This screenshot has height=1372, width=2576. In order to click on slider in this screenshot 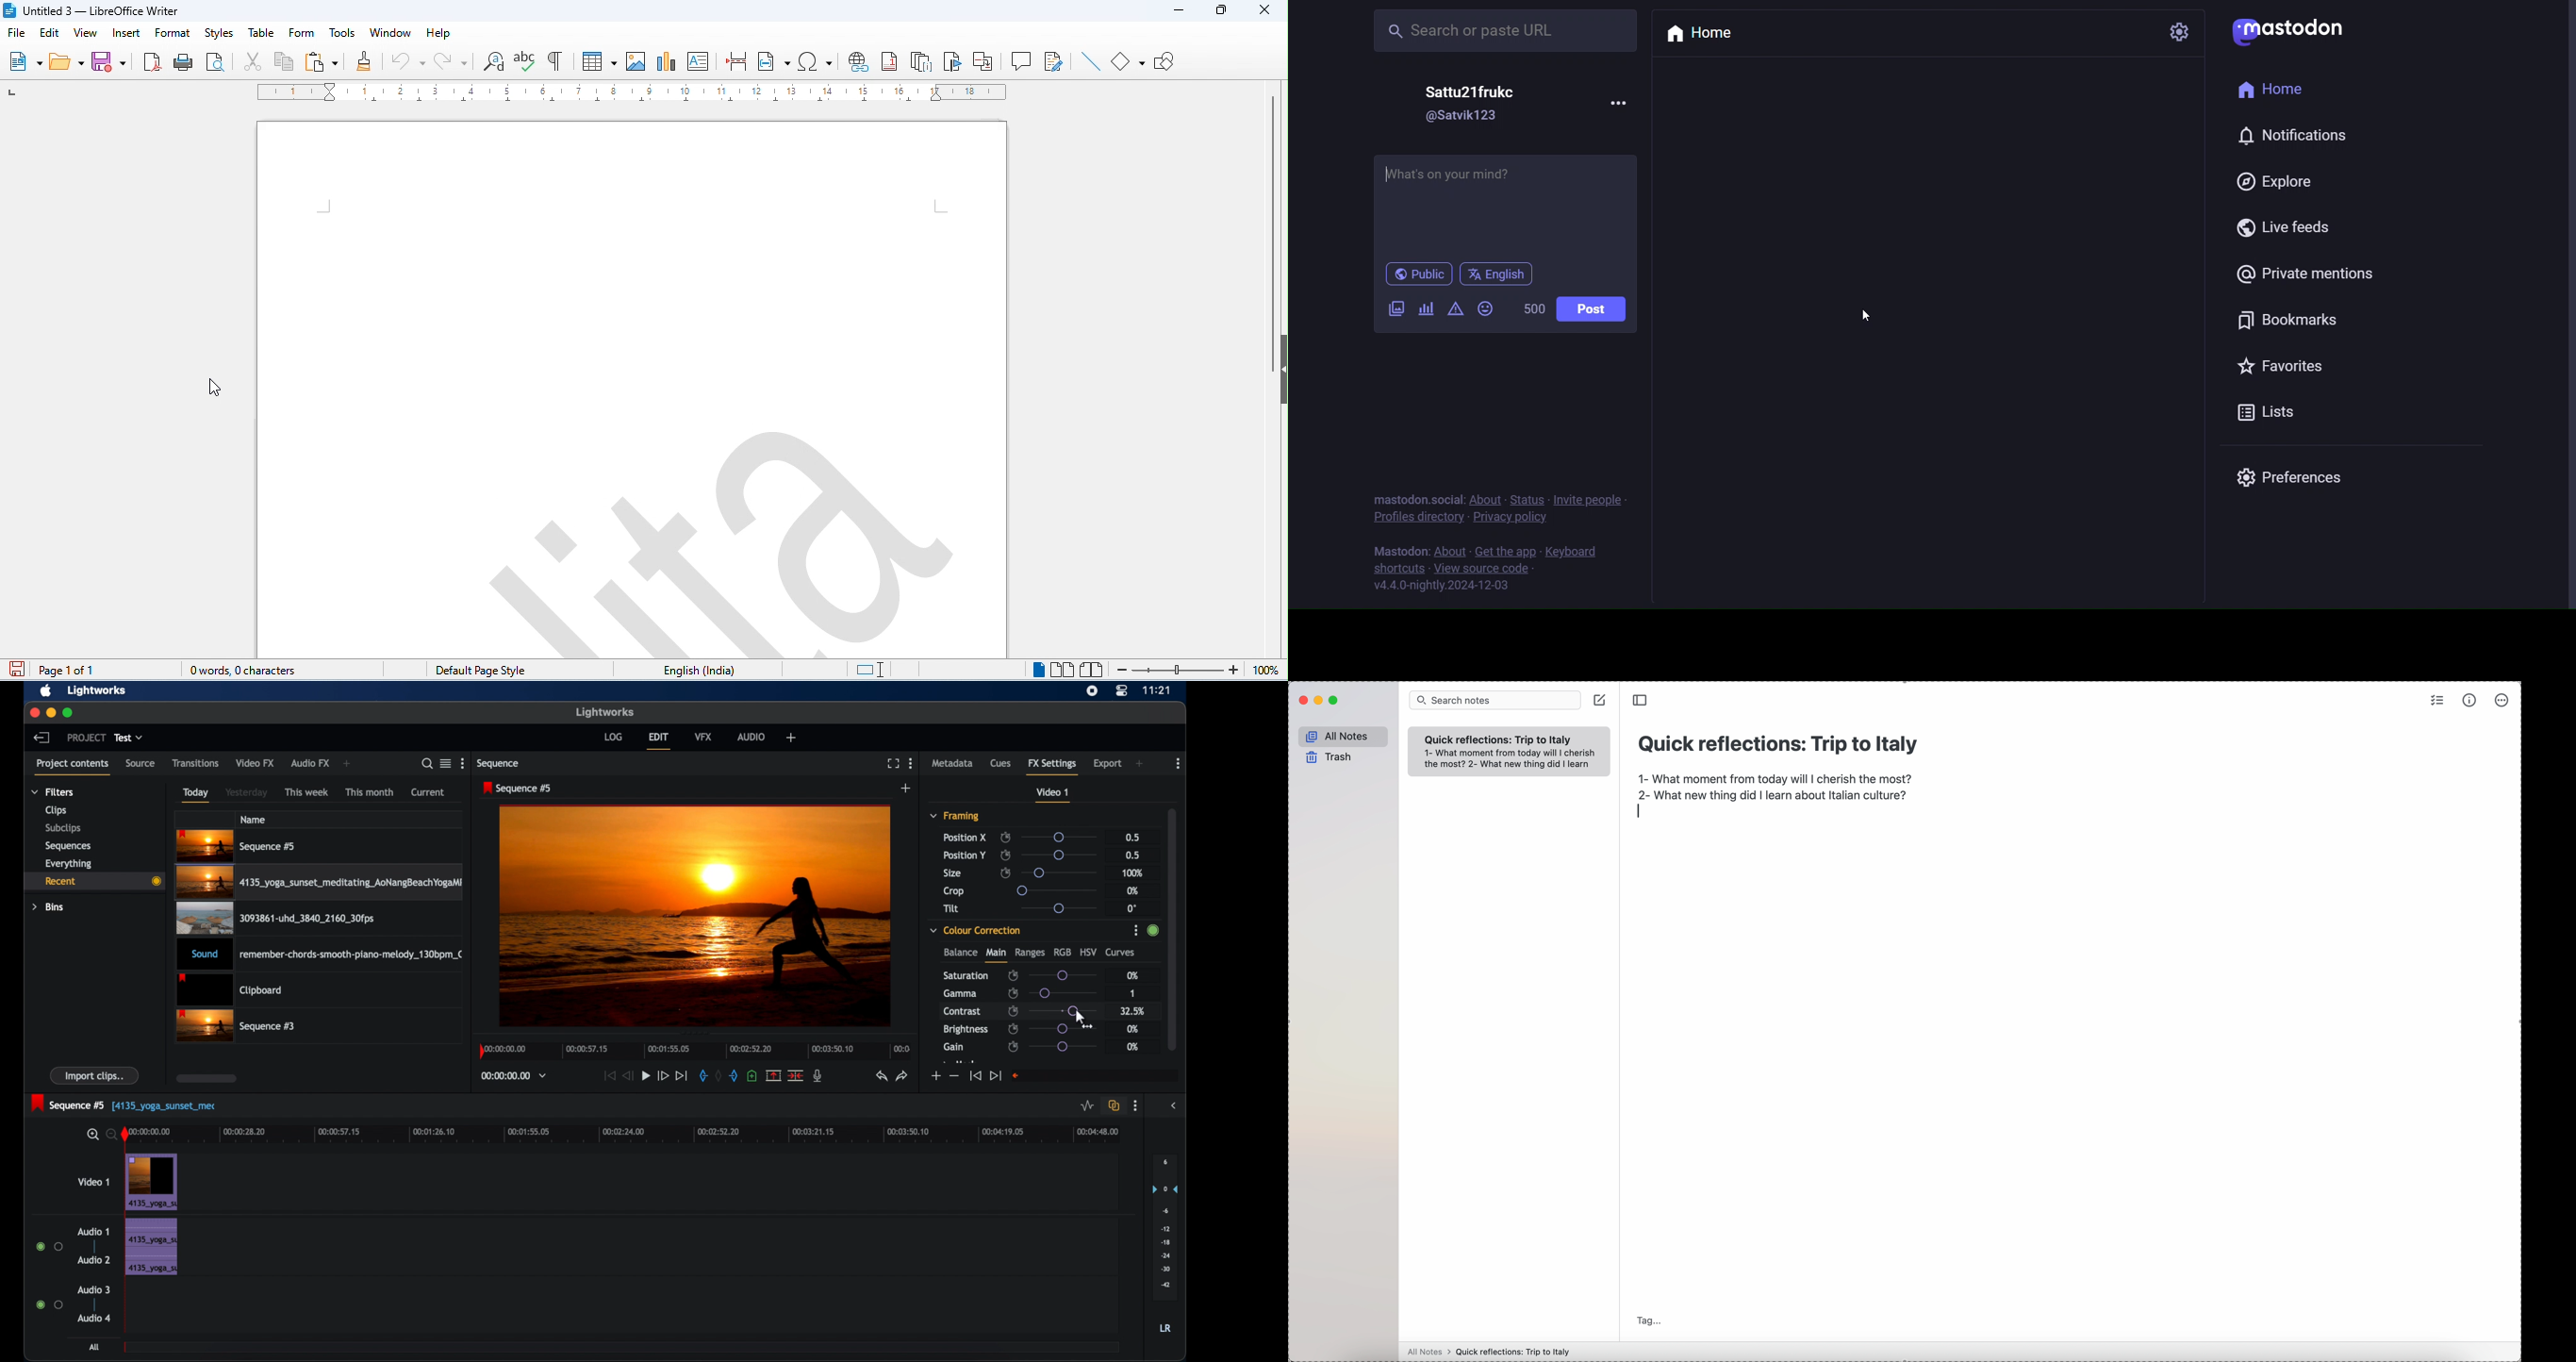, I will do `click(1058, 837)`.